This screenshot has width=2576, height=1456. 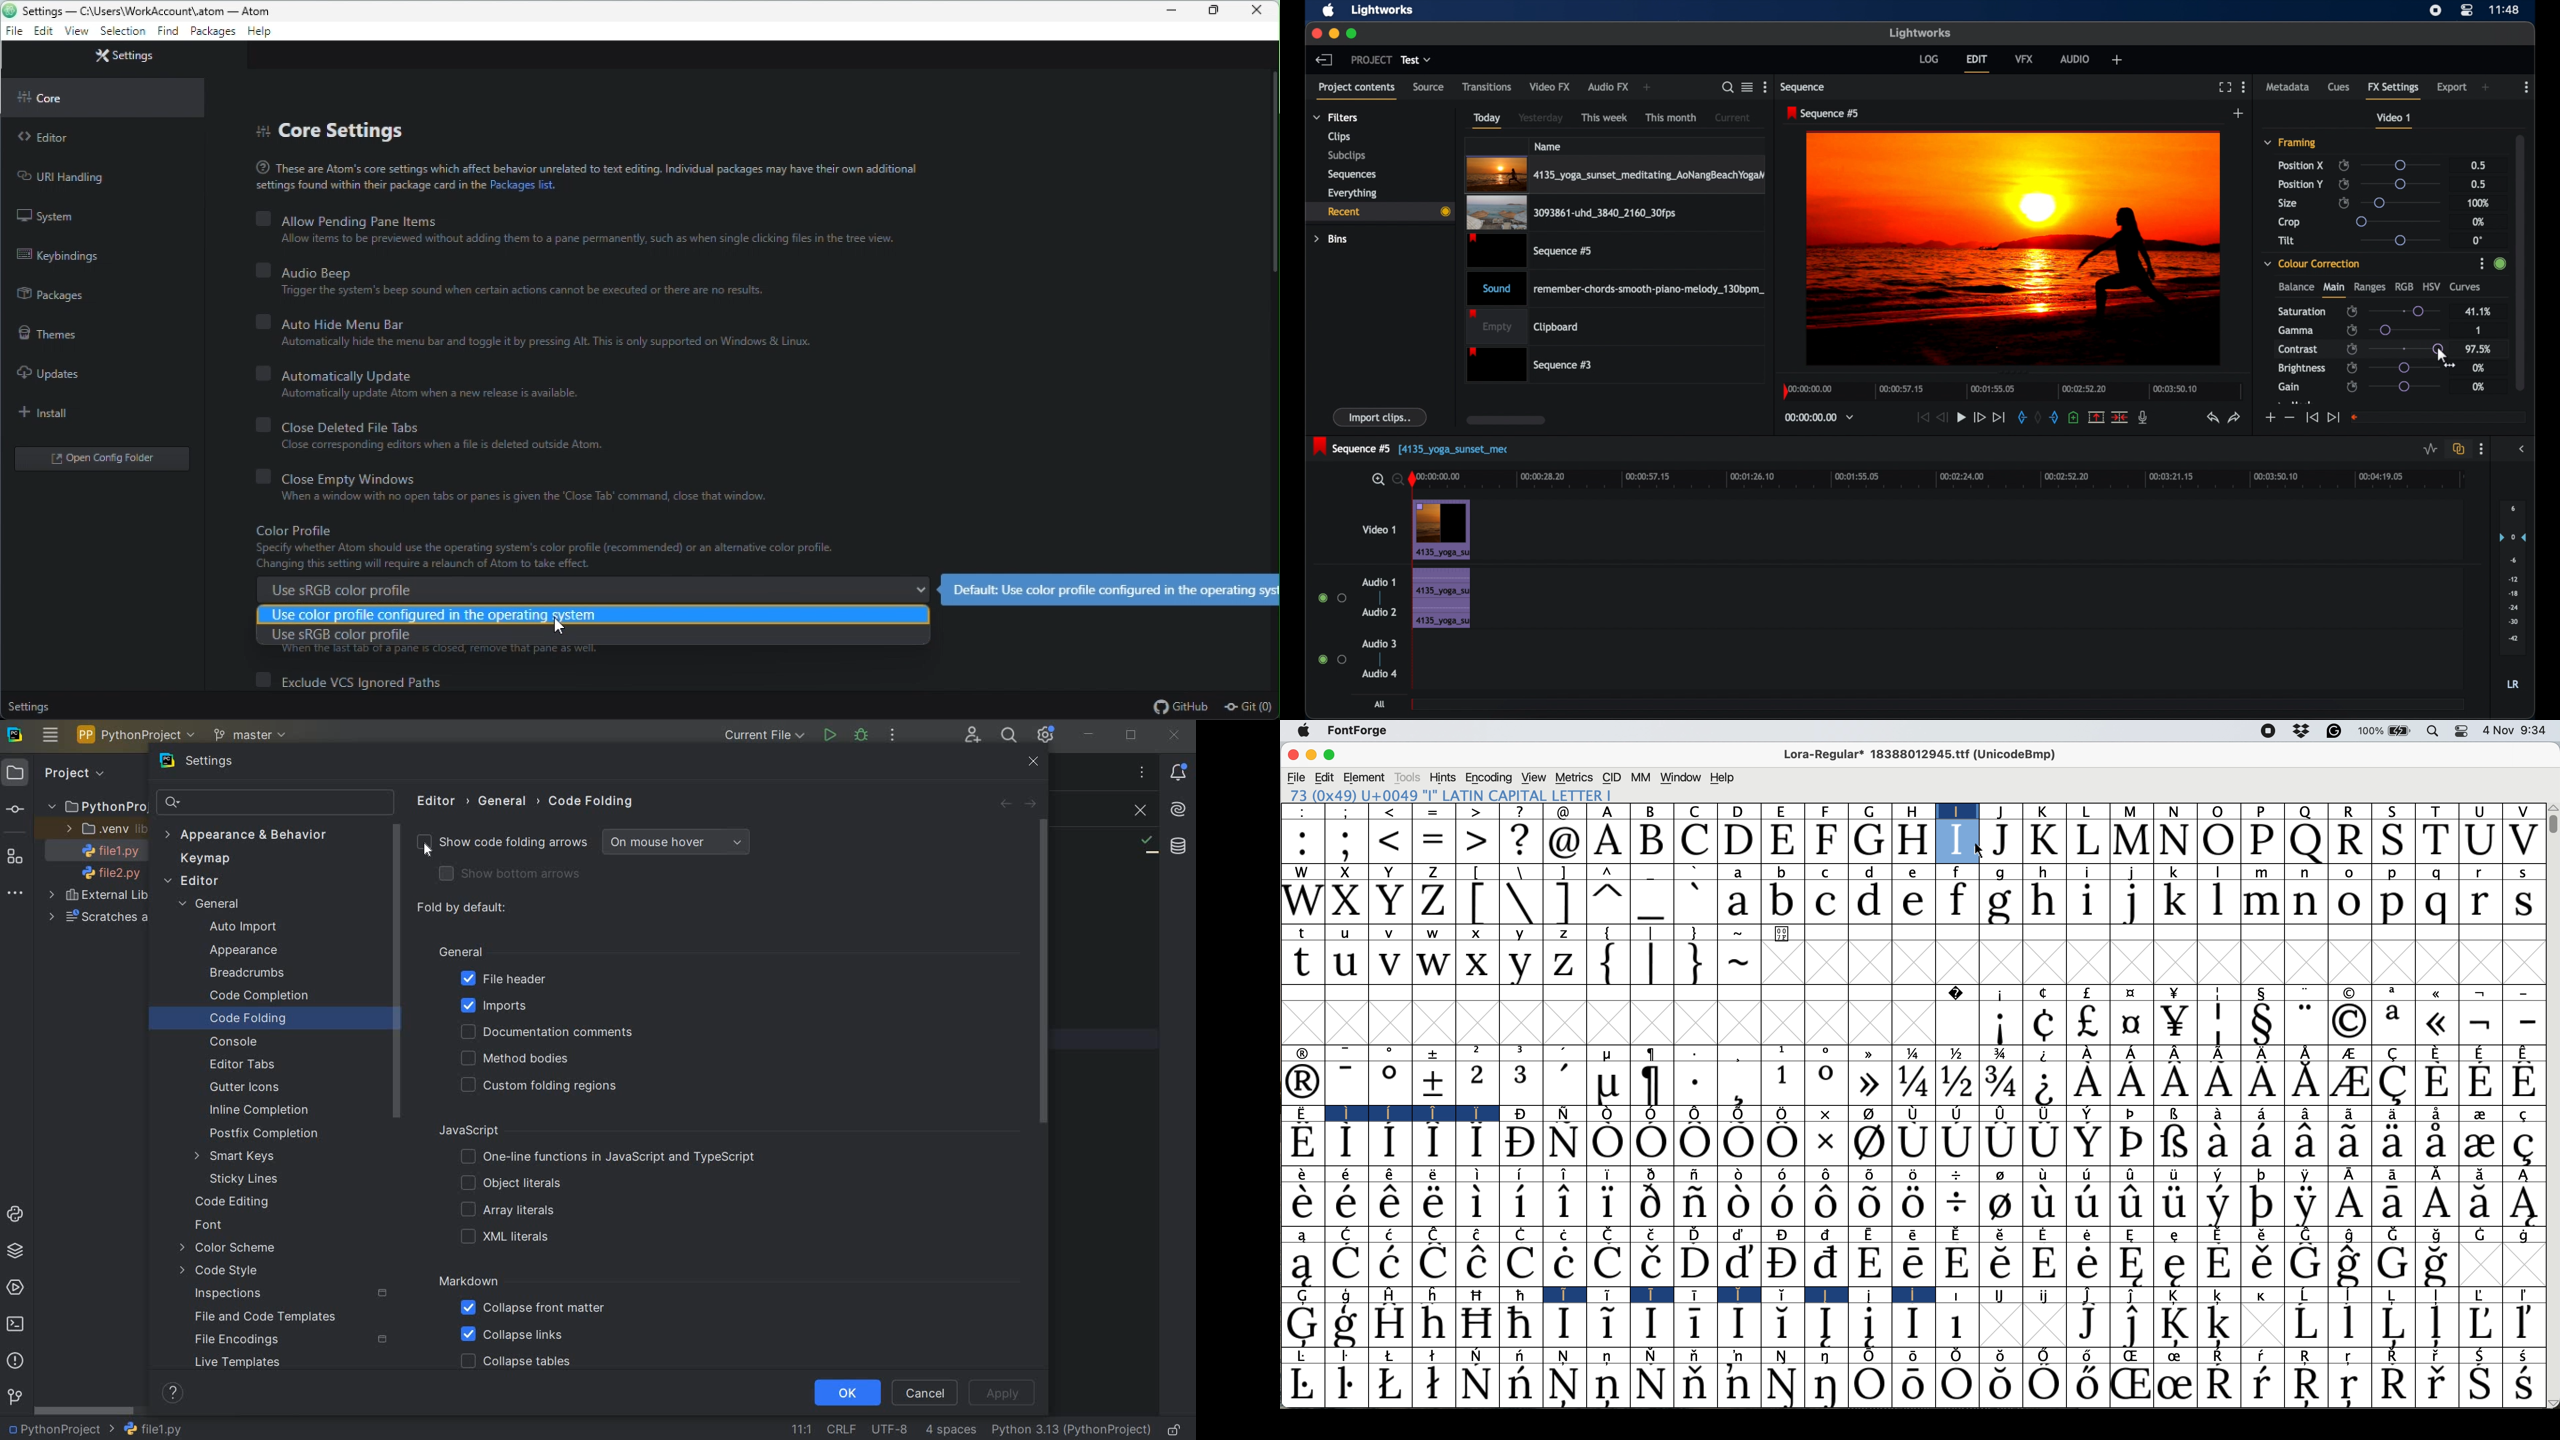 I want to click on X, so click(x=1345, y=872).